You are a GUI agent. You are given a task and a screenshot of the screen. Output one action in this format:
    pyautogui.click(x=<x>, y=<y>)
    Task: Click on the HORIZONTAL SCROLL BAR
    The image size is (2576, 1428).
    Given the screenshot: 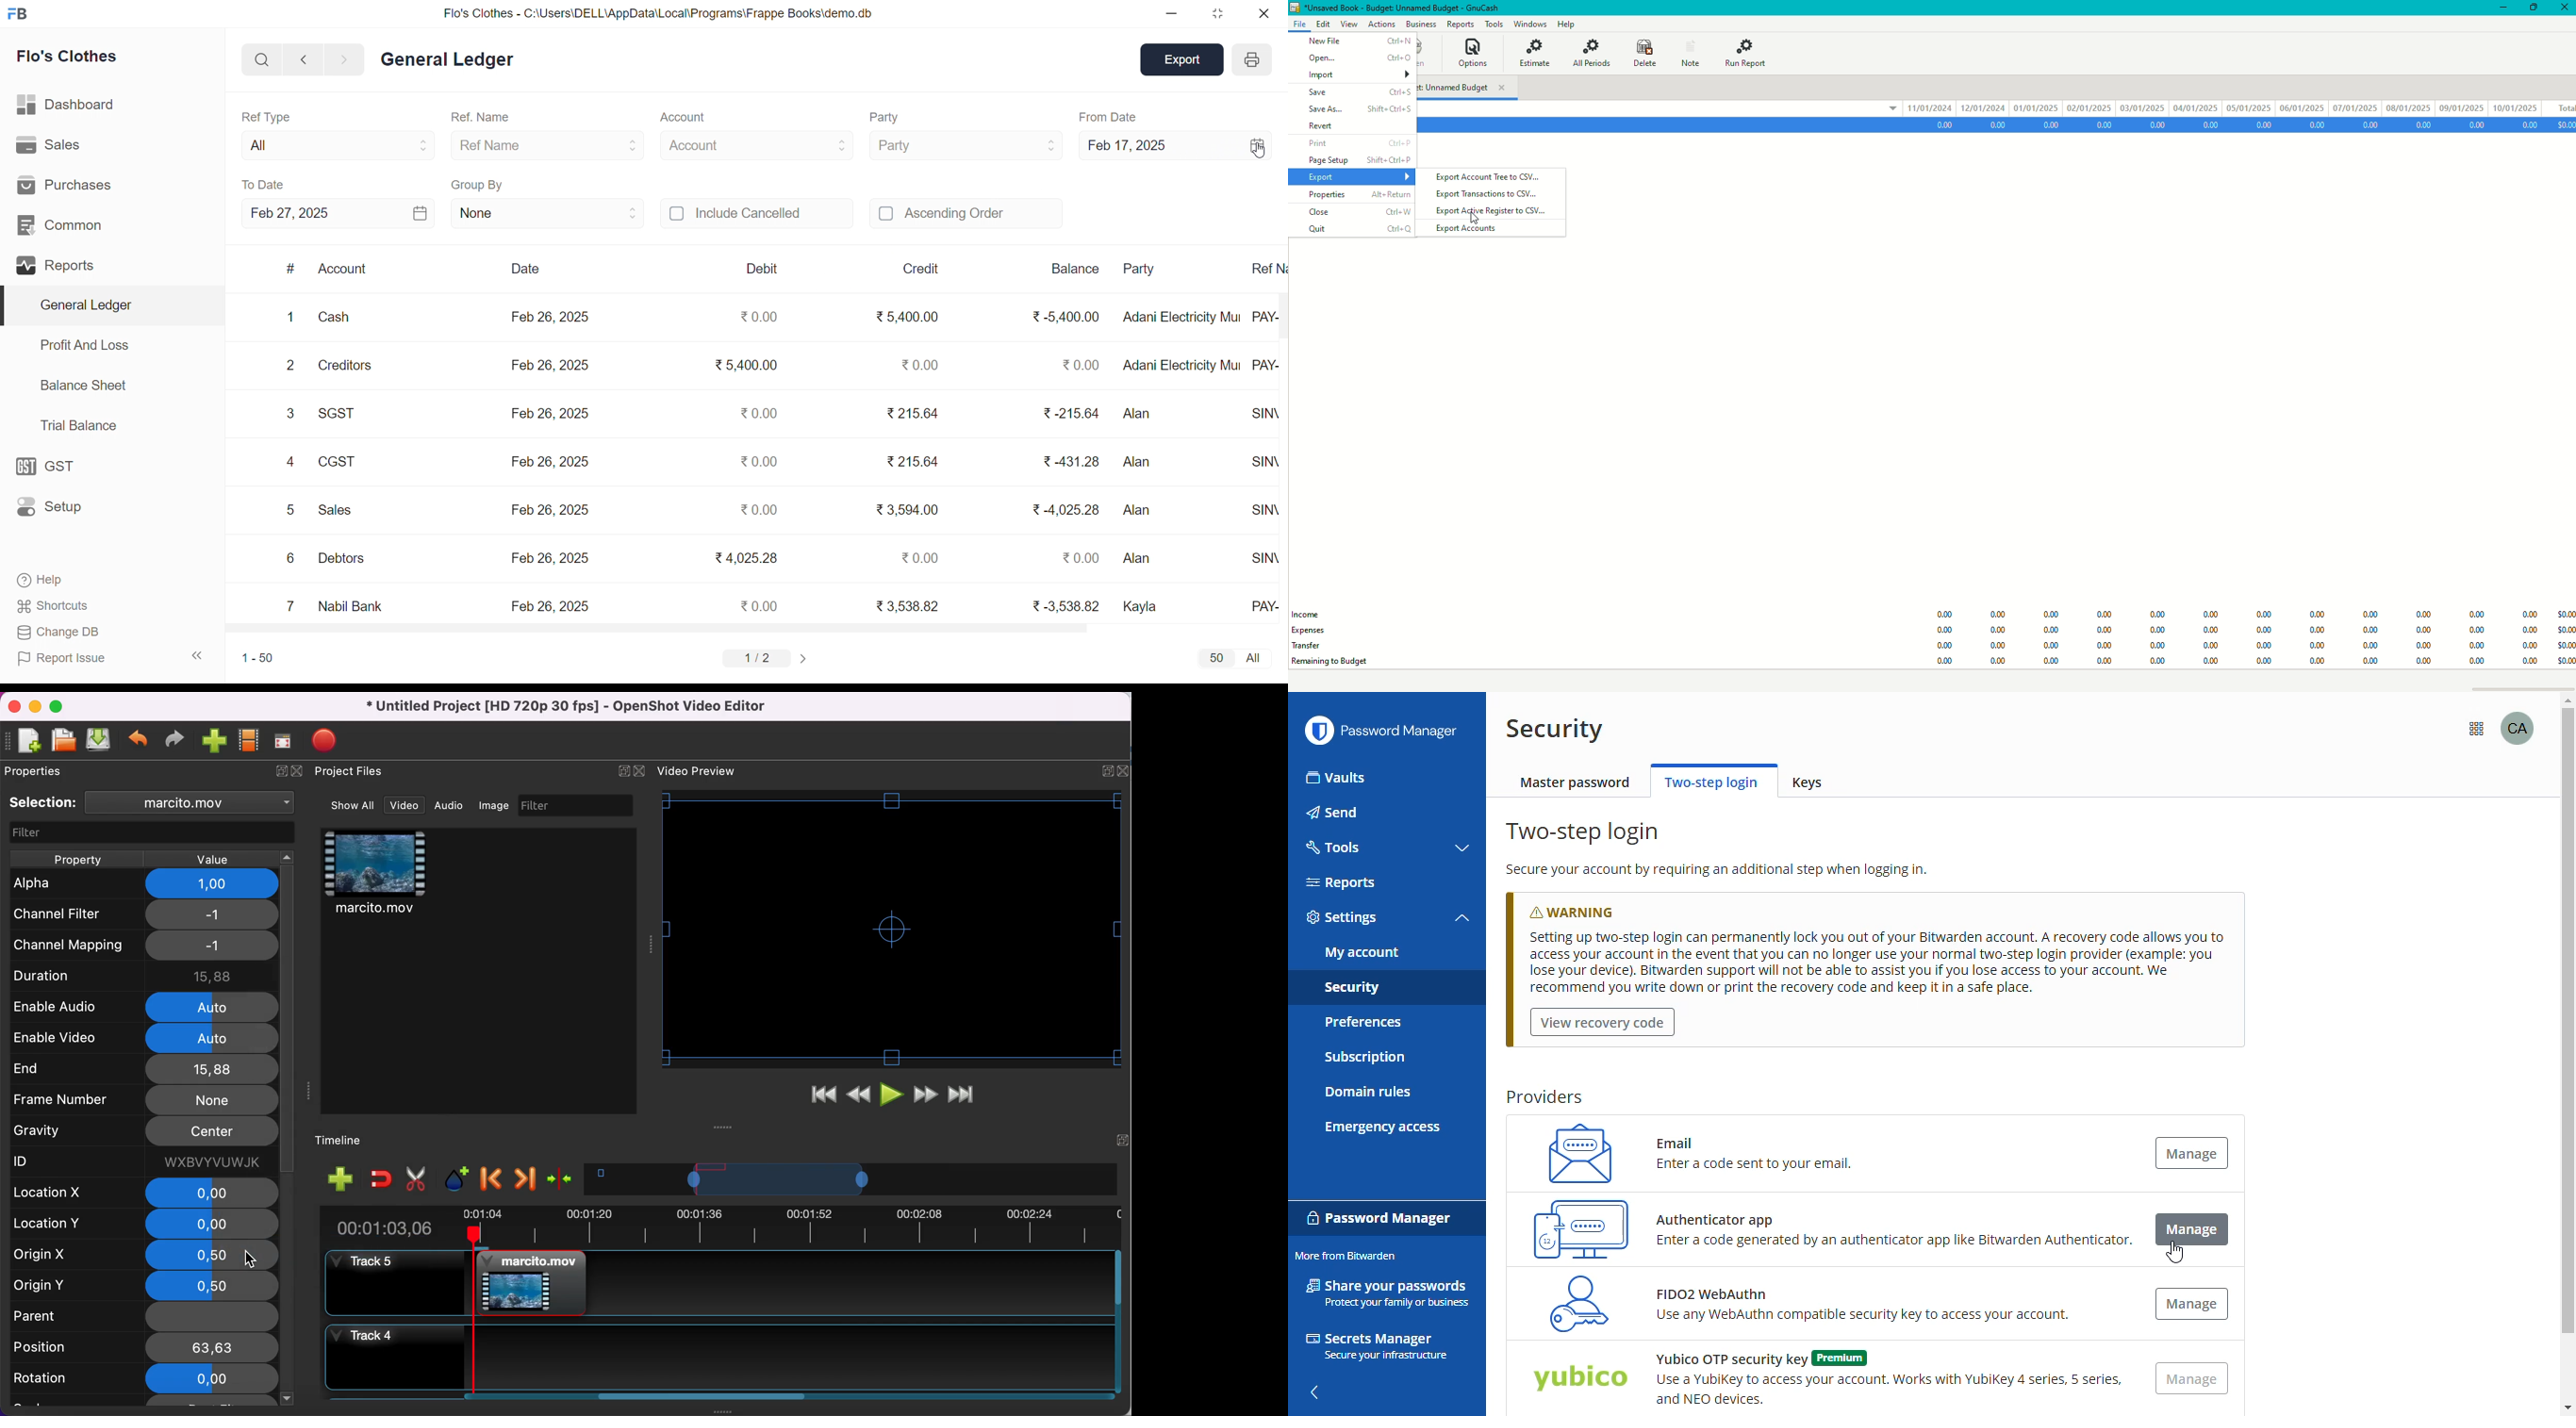 What is the action you would take?
    pyautogui.click(x=742, y=629)
    